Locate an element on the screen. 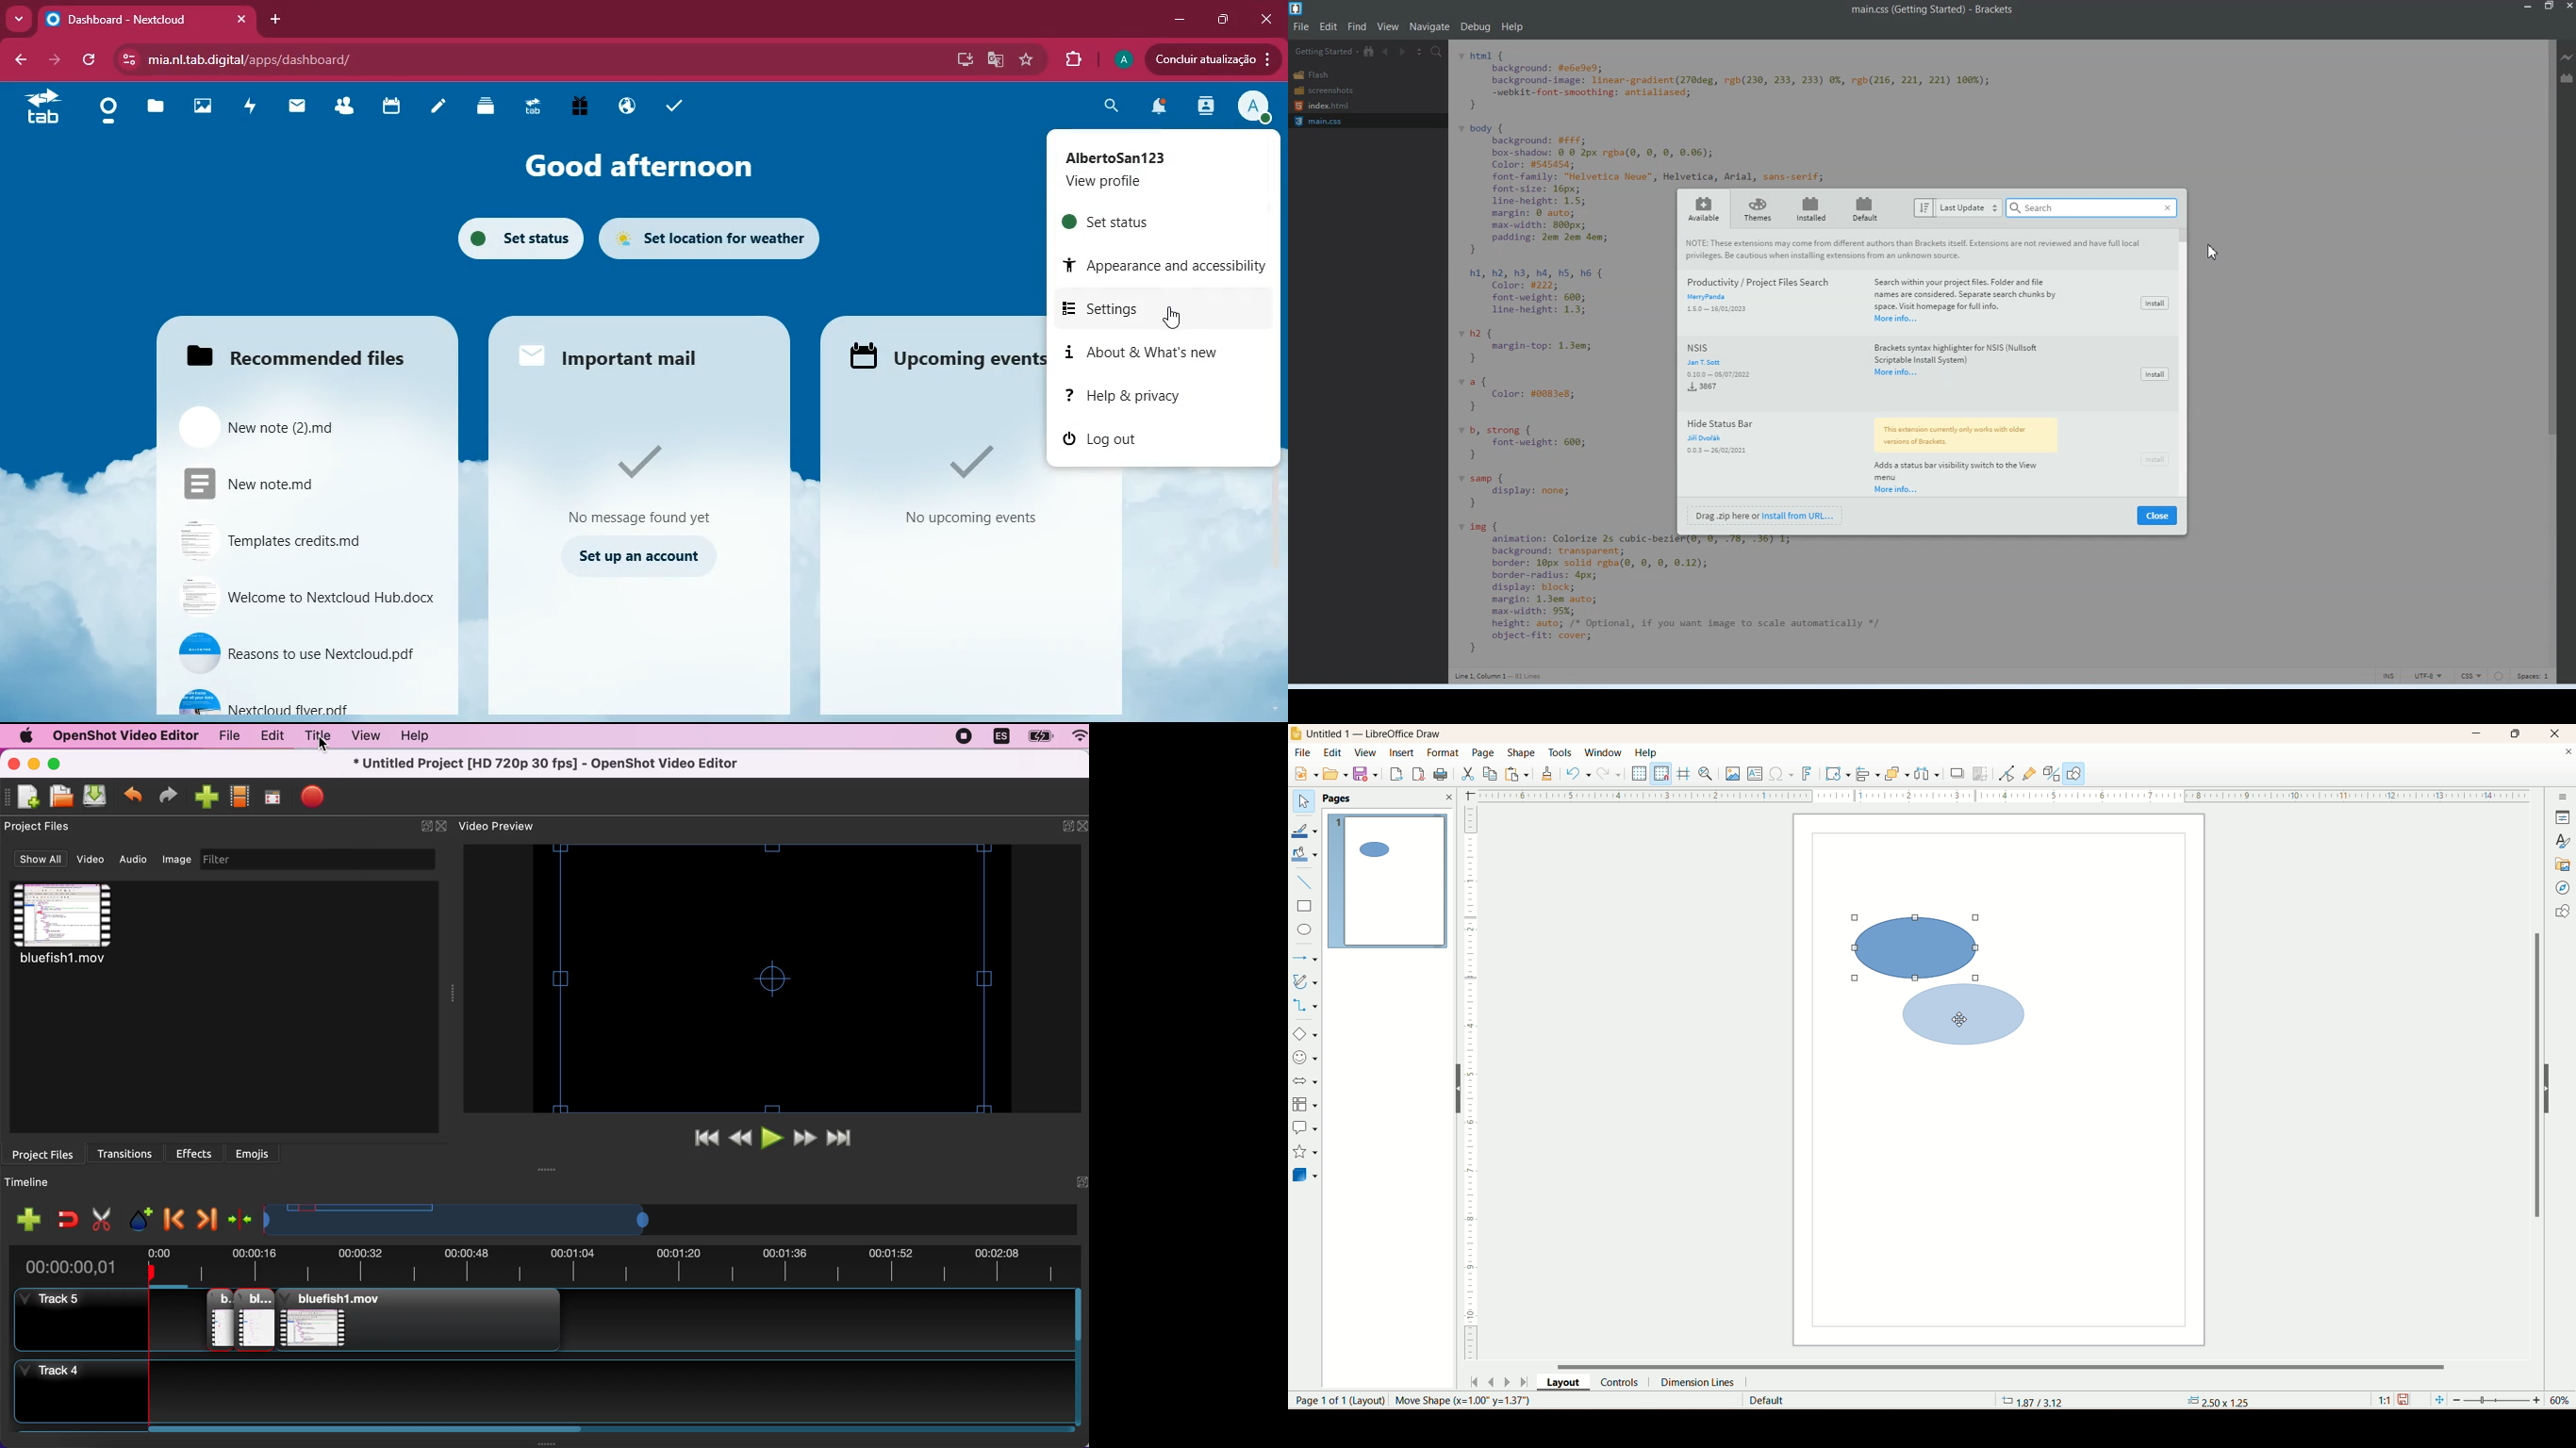  next page is located at coordinates (1509, 1382).